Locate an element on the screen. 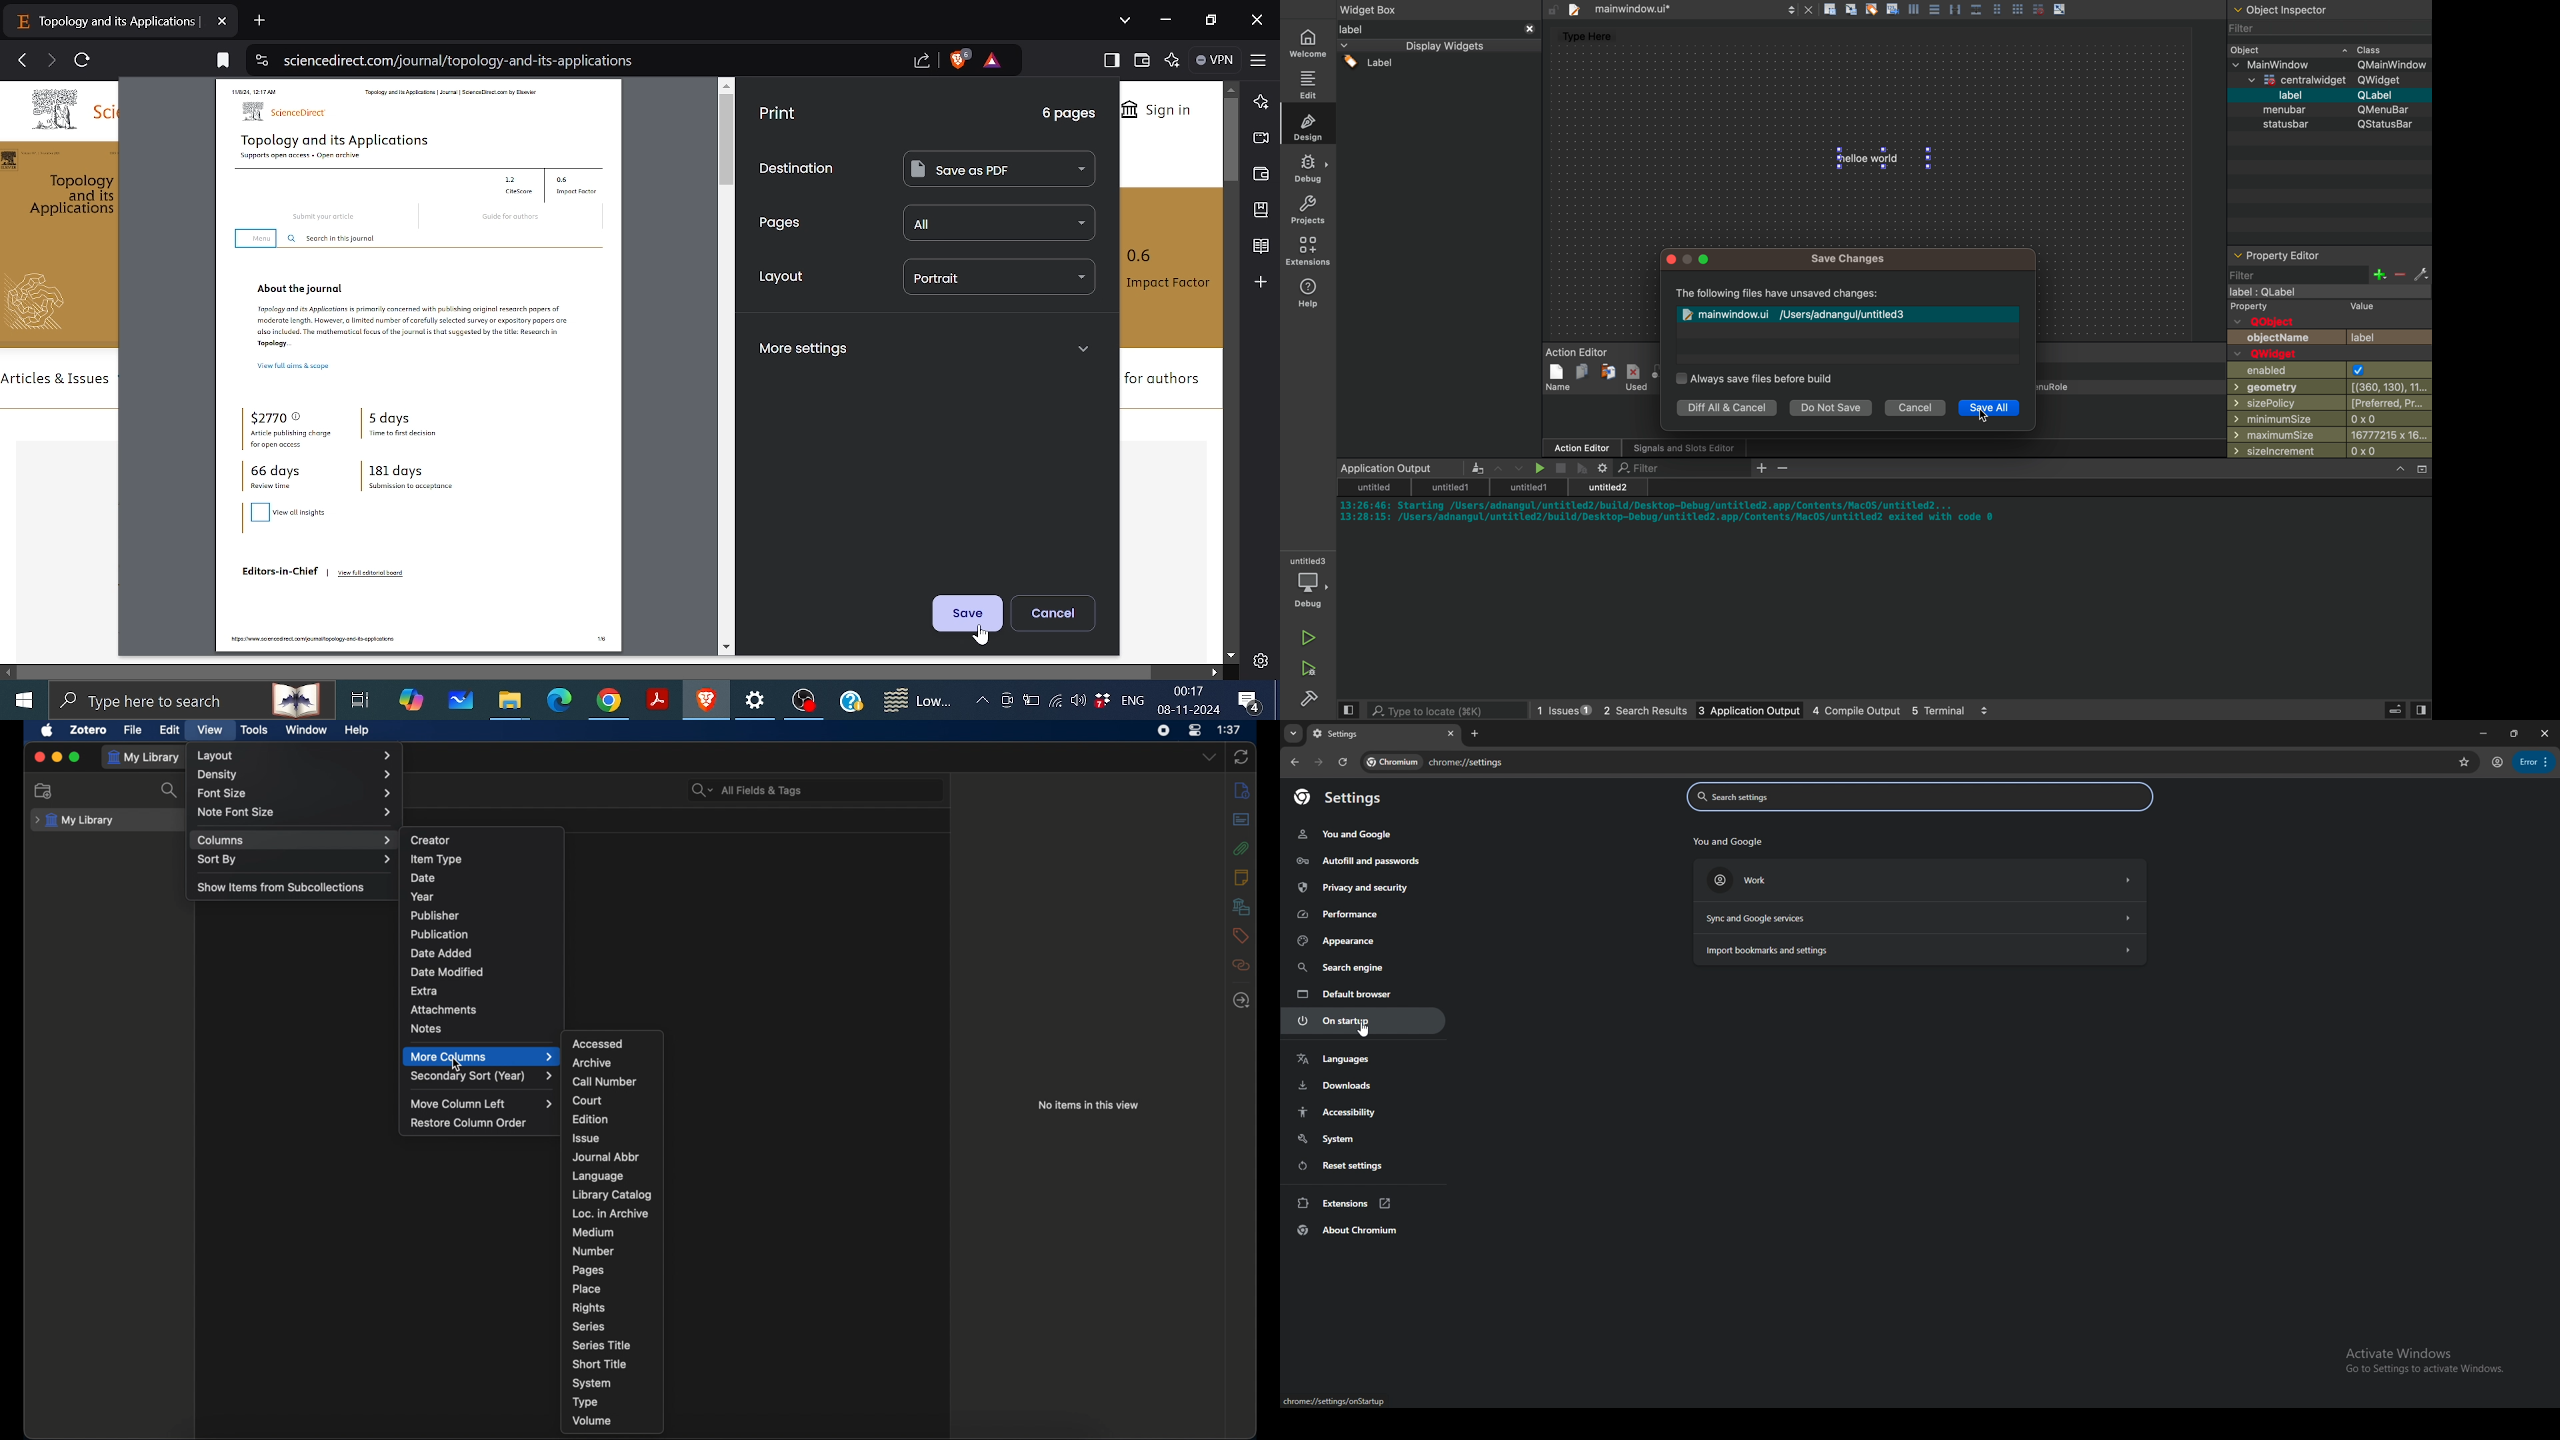  control center is located at coordinates (1195, 730).